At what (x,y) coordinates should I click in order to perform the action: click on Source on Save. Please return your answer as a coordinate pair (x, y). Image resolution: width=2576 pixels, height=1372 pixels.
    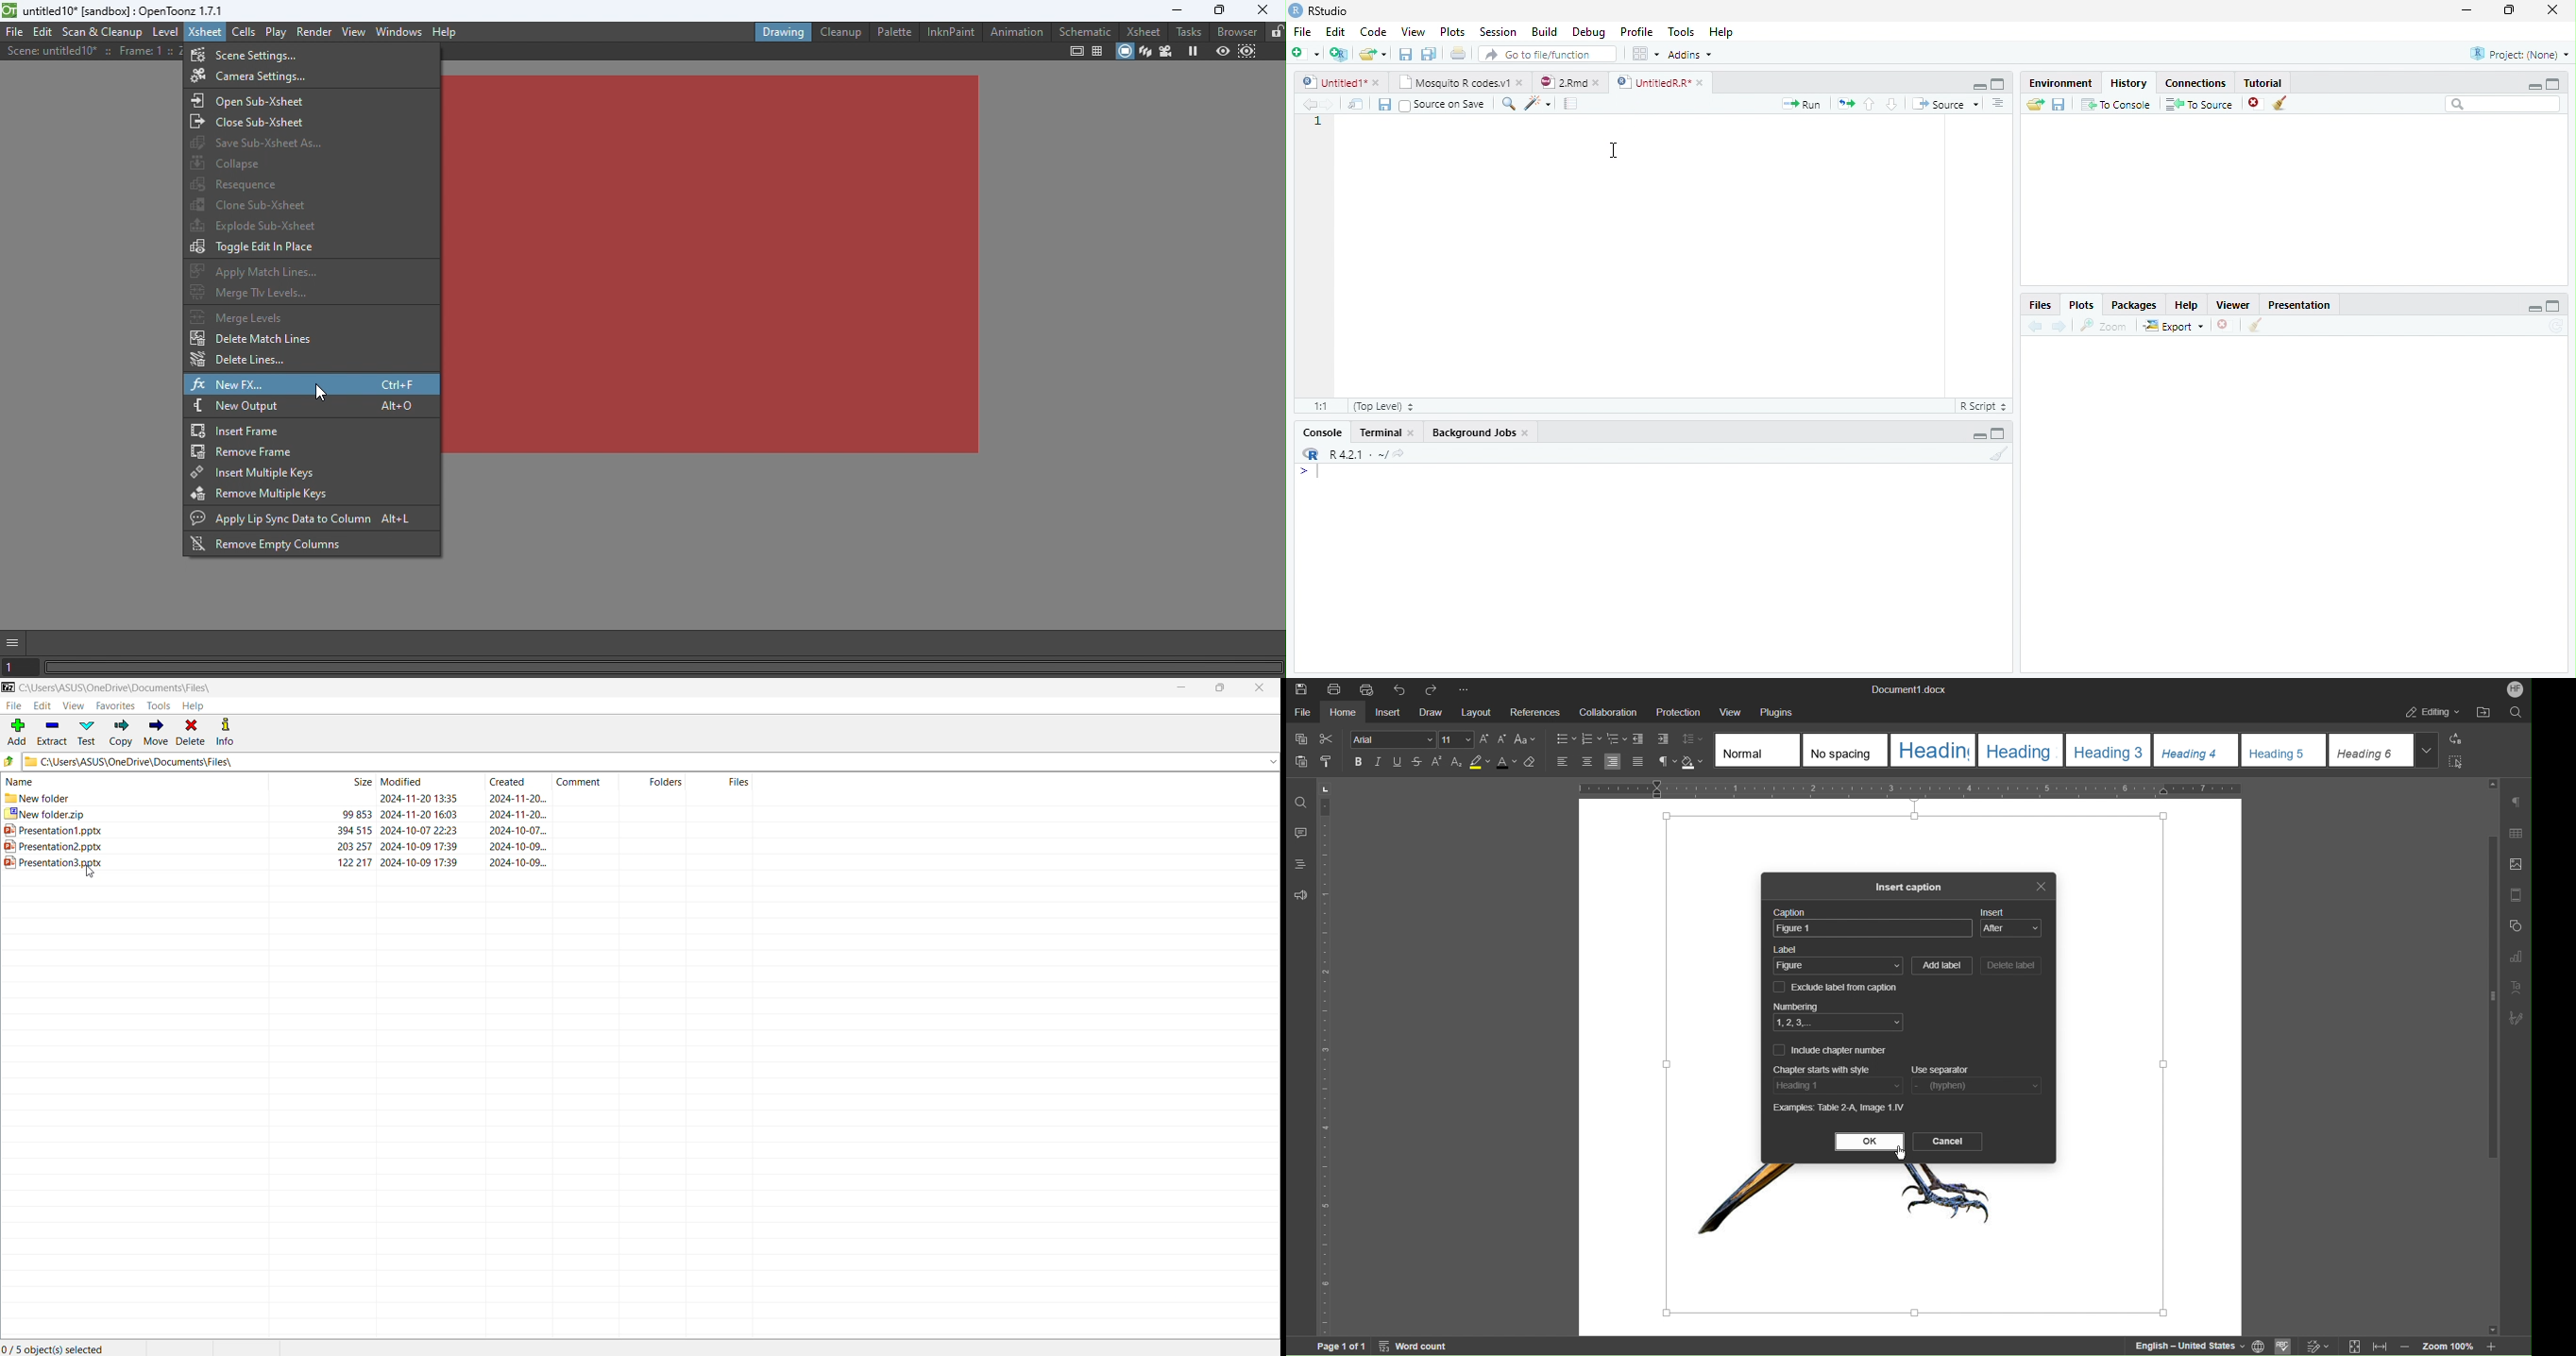
    Looking at the image, I should click on (1442, 105).